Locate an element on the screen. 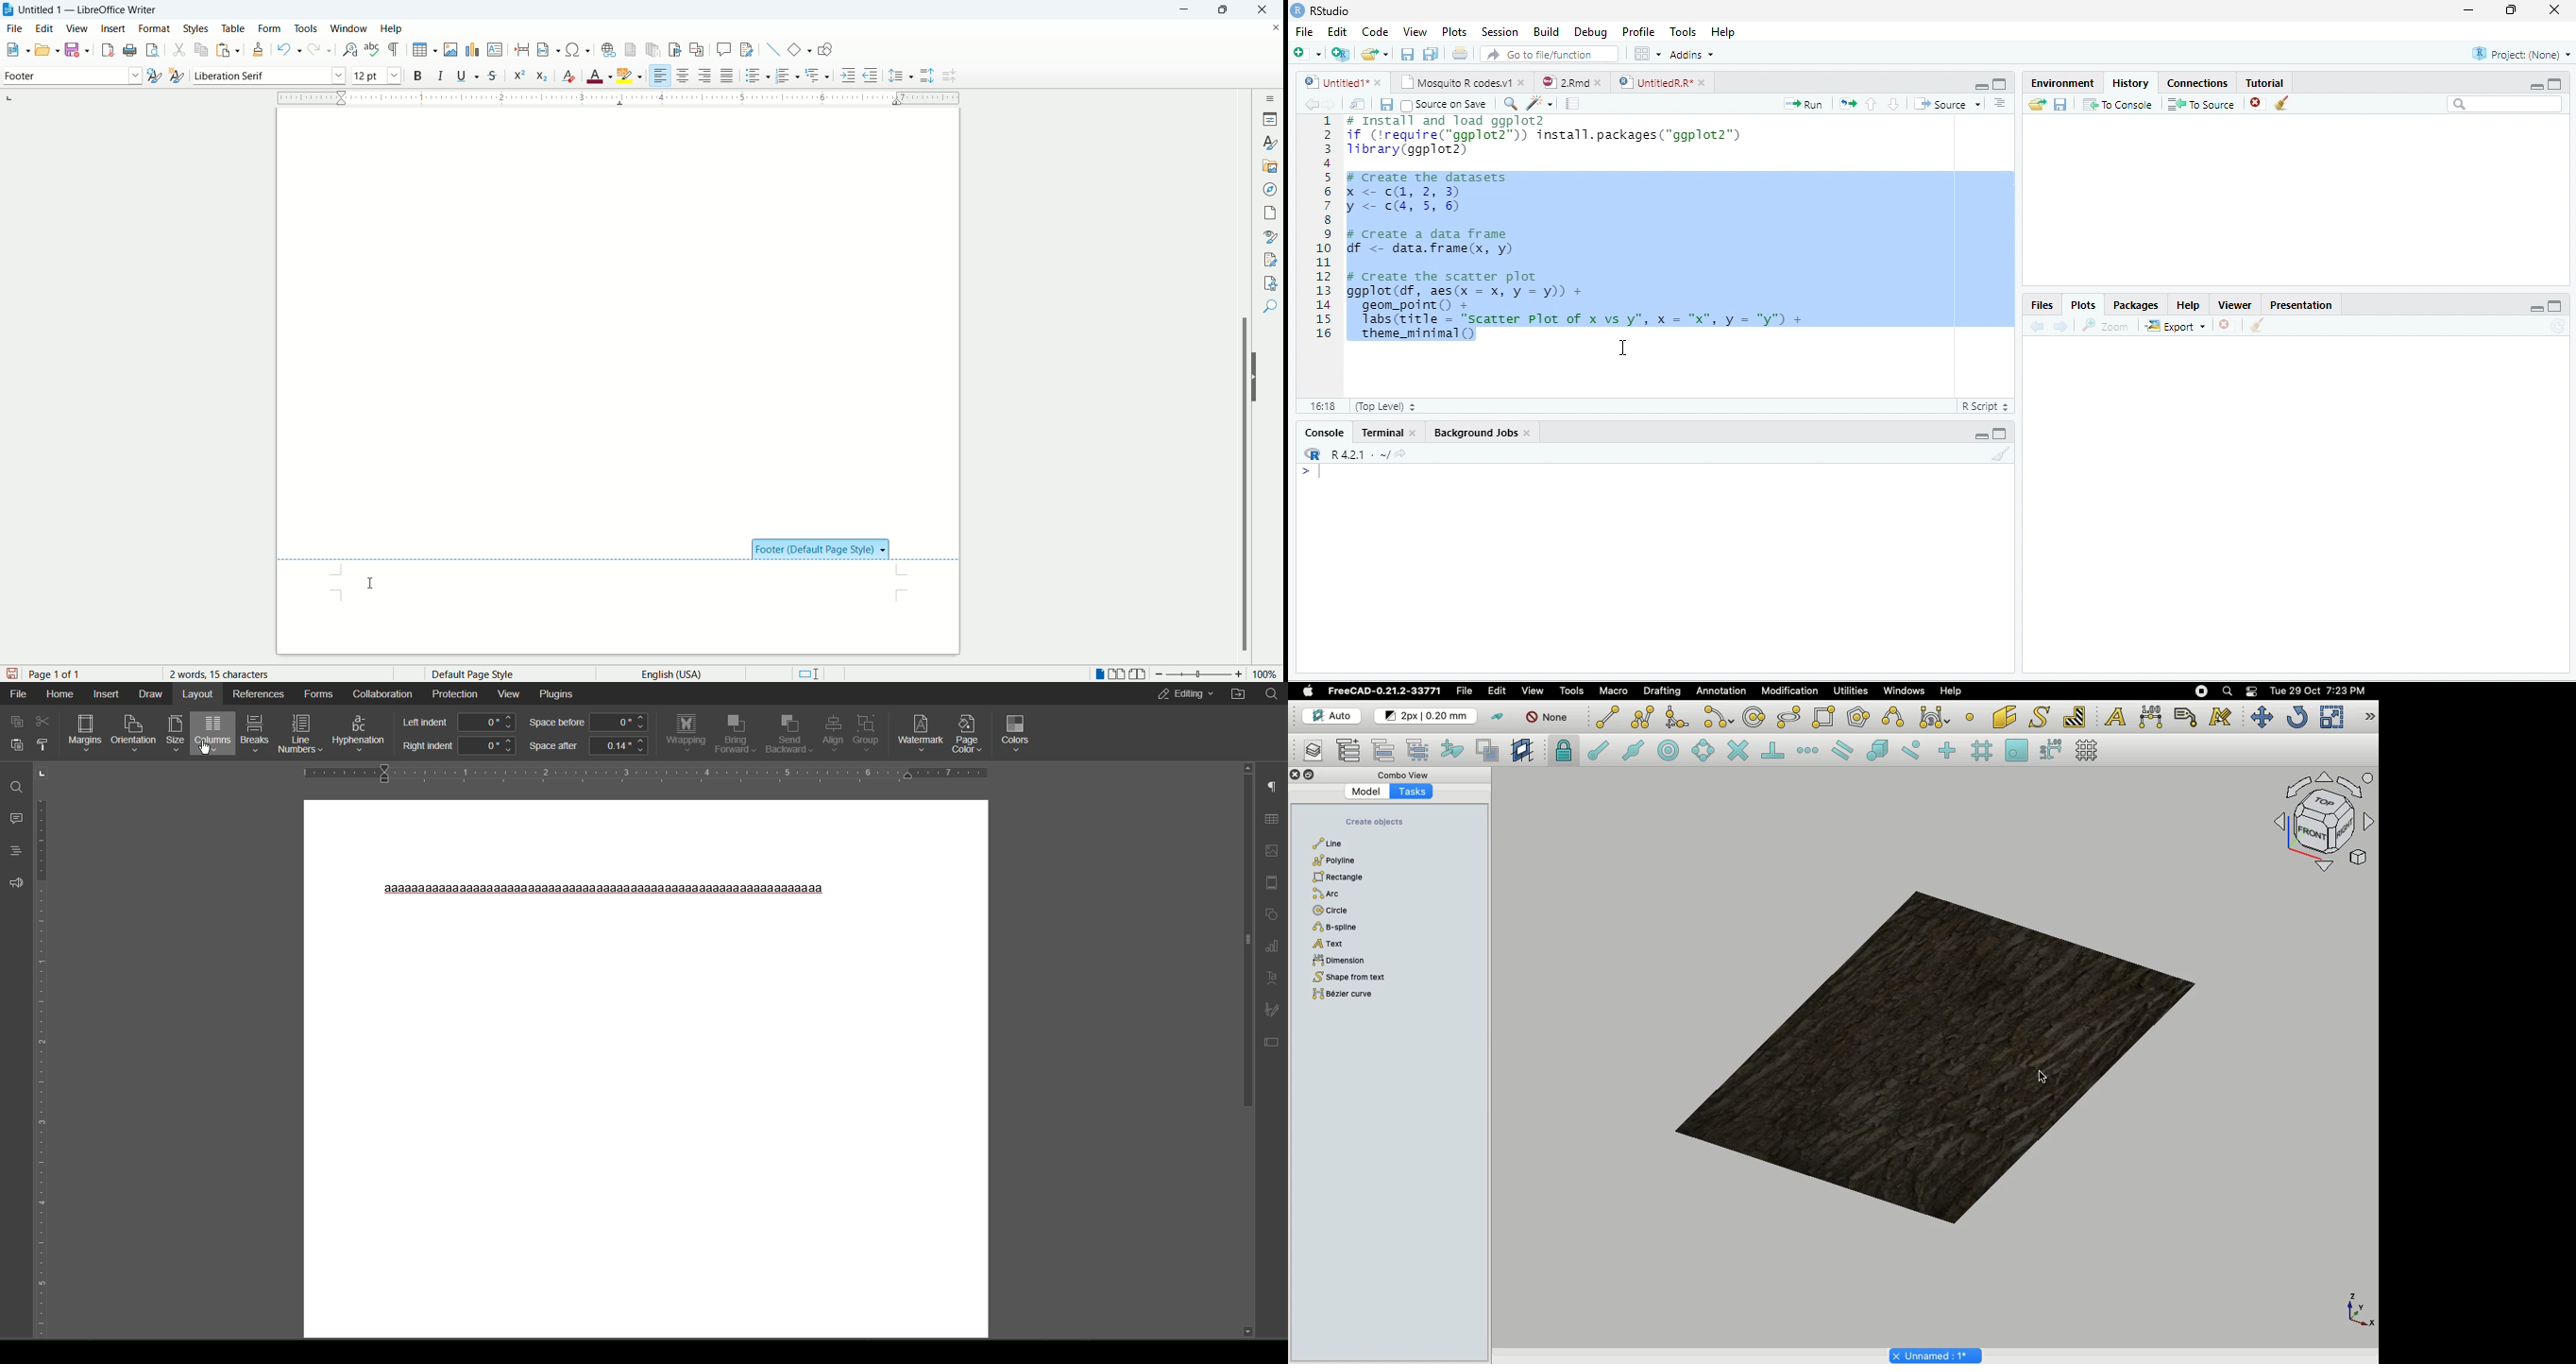  Workspace panes is located at coordinates (1646, 53).